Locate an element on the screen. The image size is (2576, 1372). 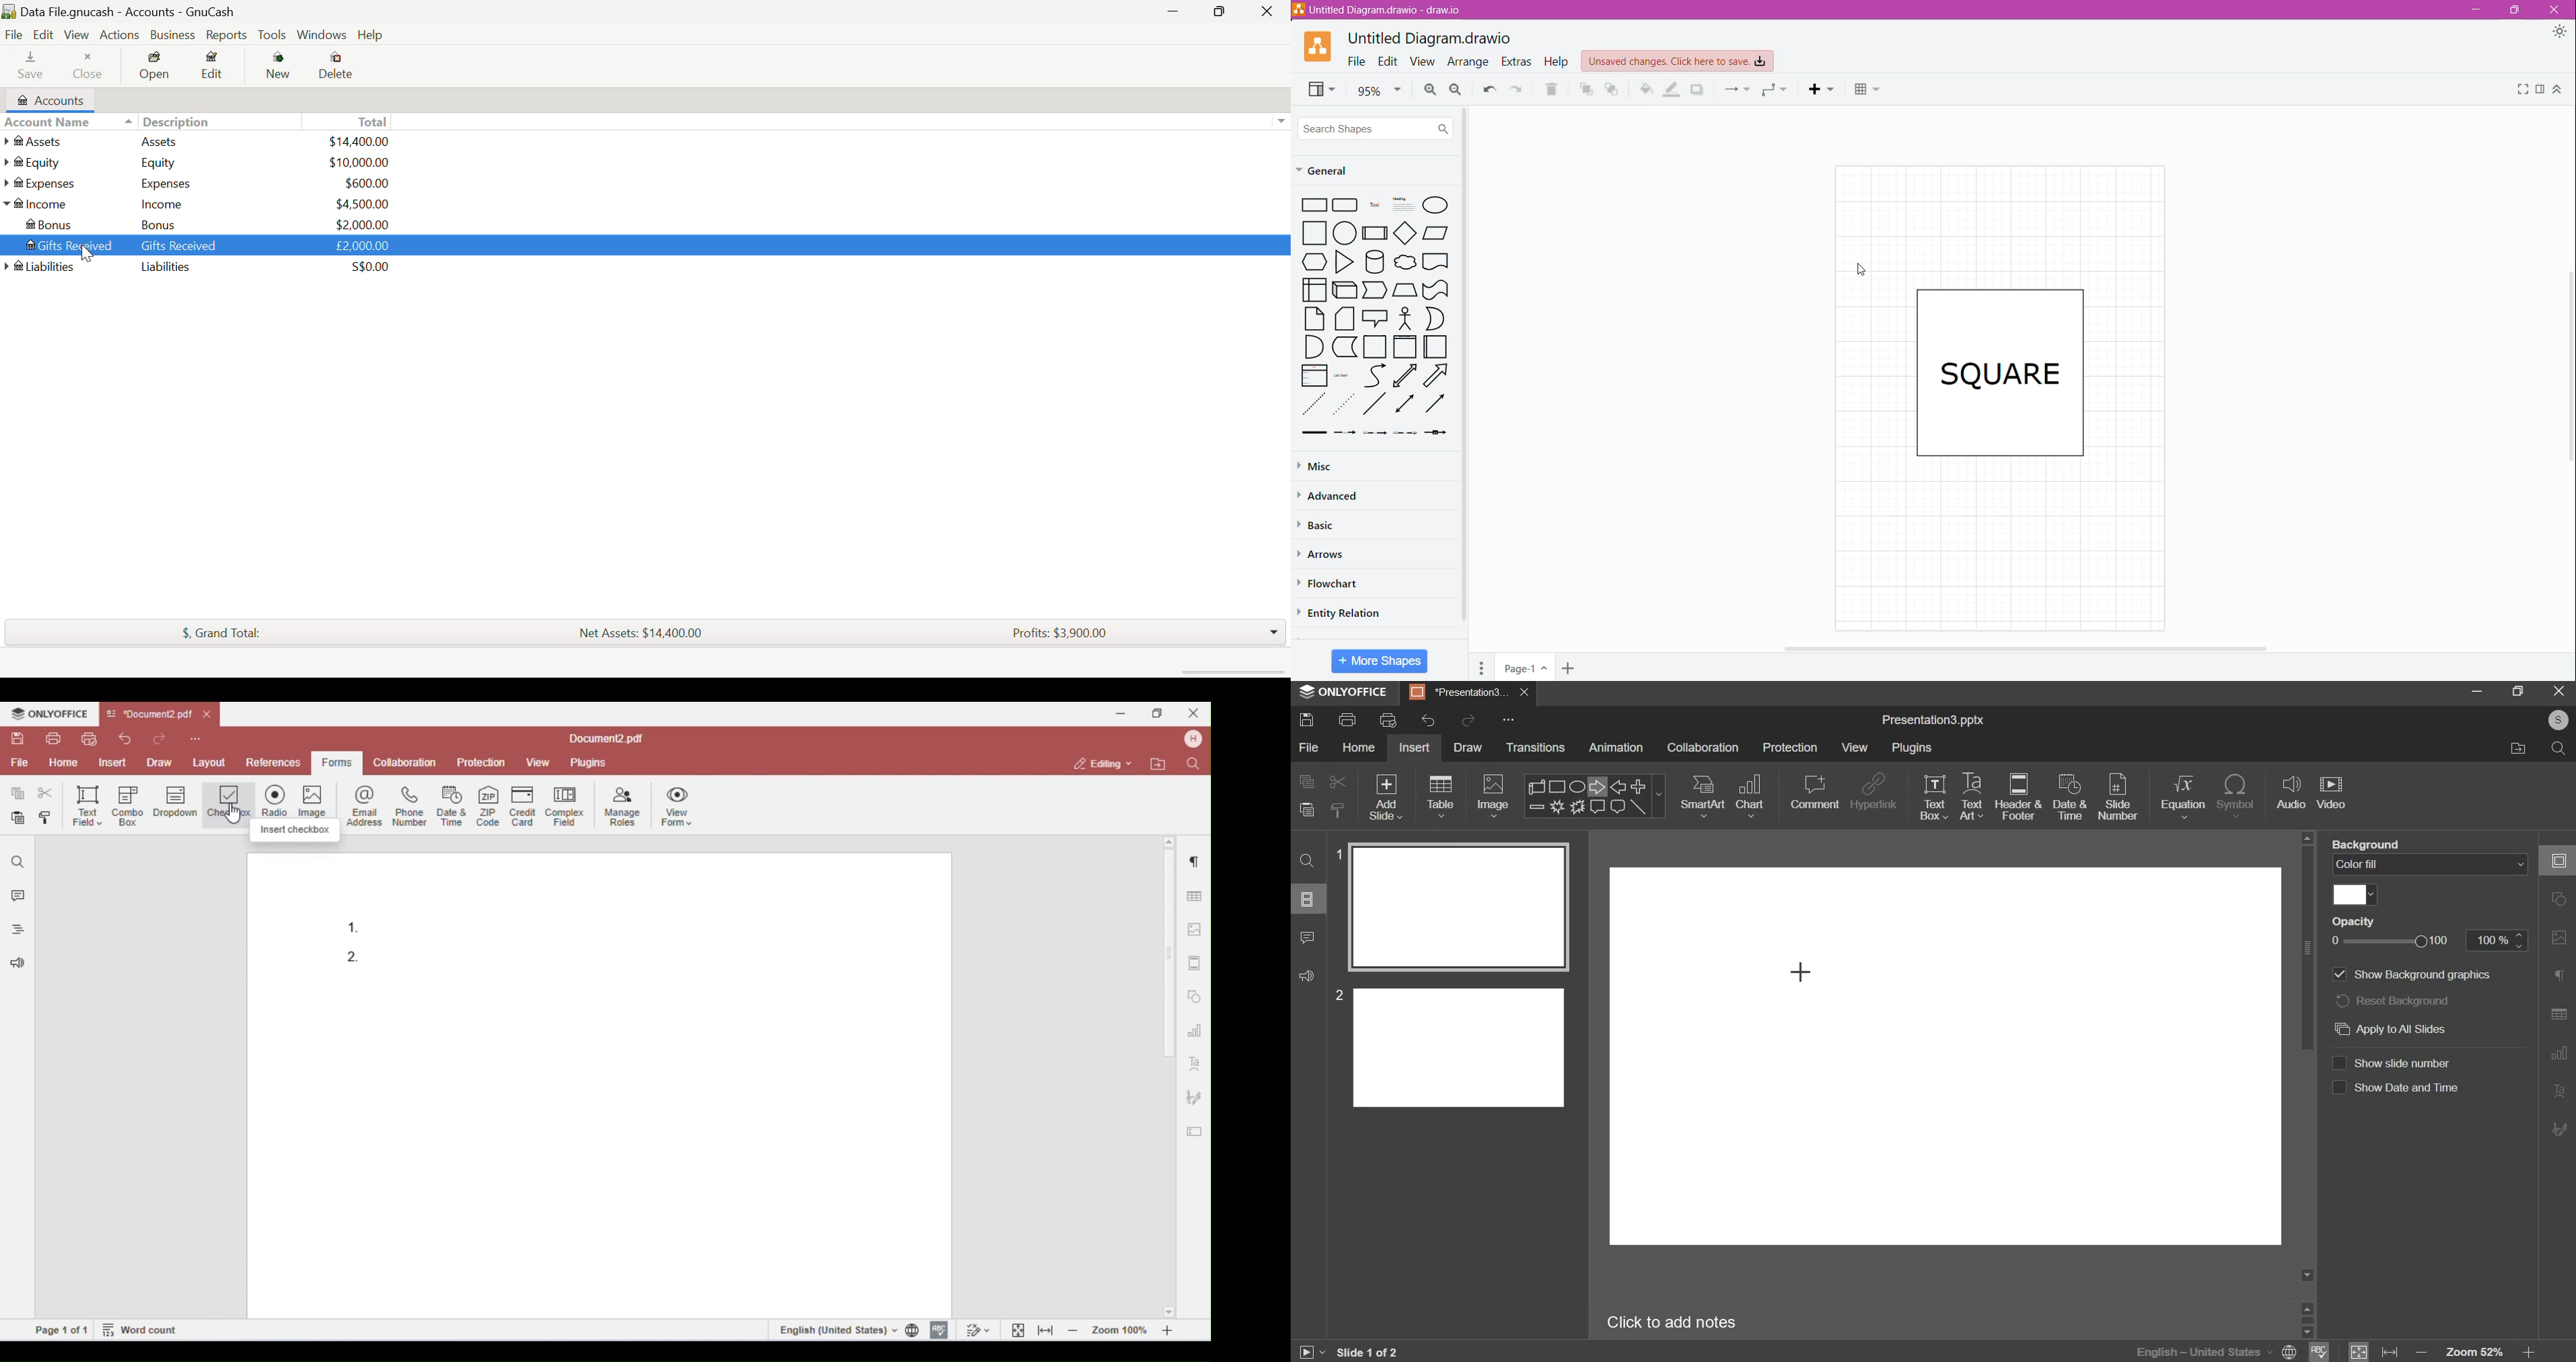
Ellipse is located at coordinates (1437, 205).